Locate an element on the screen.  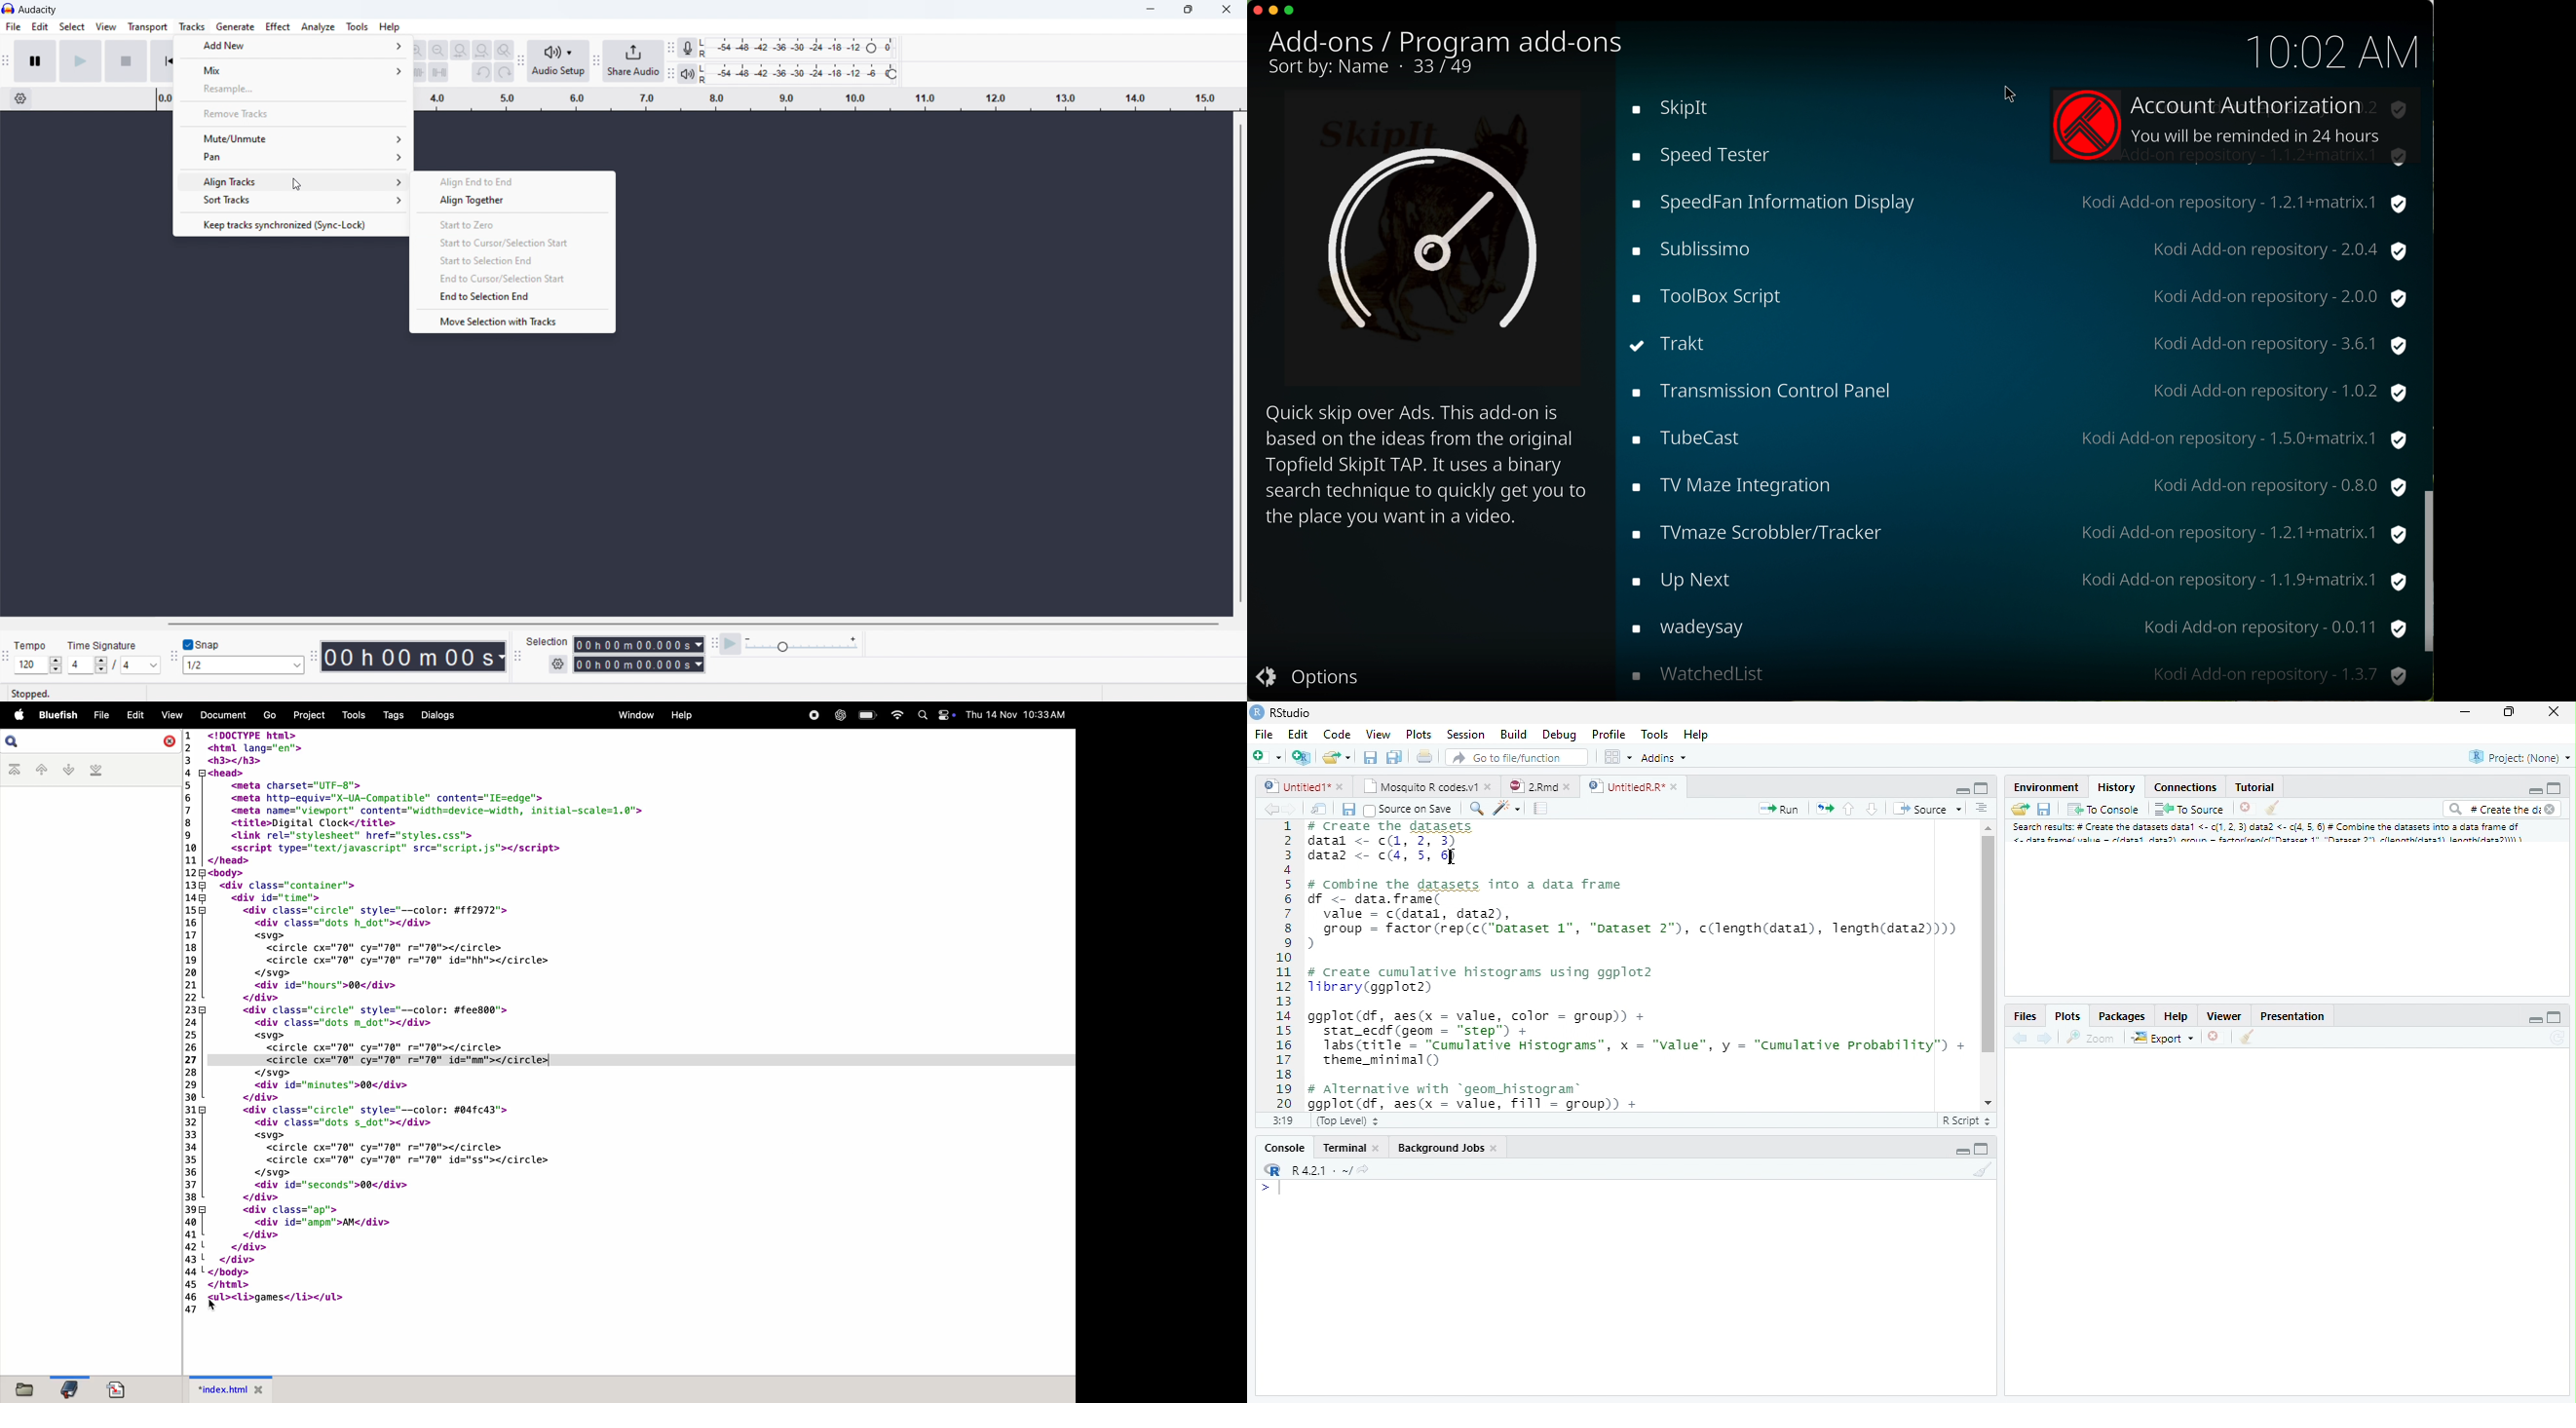
where are you is located at coordinates (2020, 580).